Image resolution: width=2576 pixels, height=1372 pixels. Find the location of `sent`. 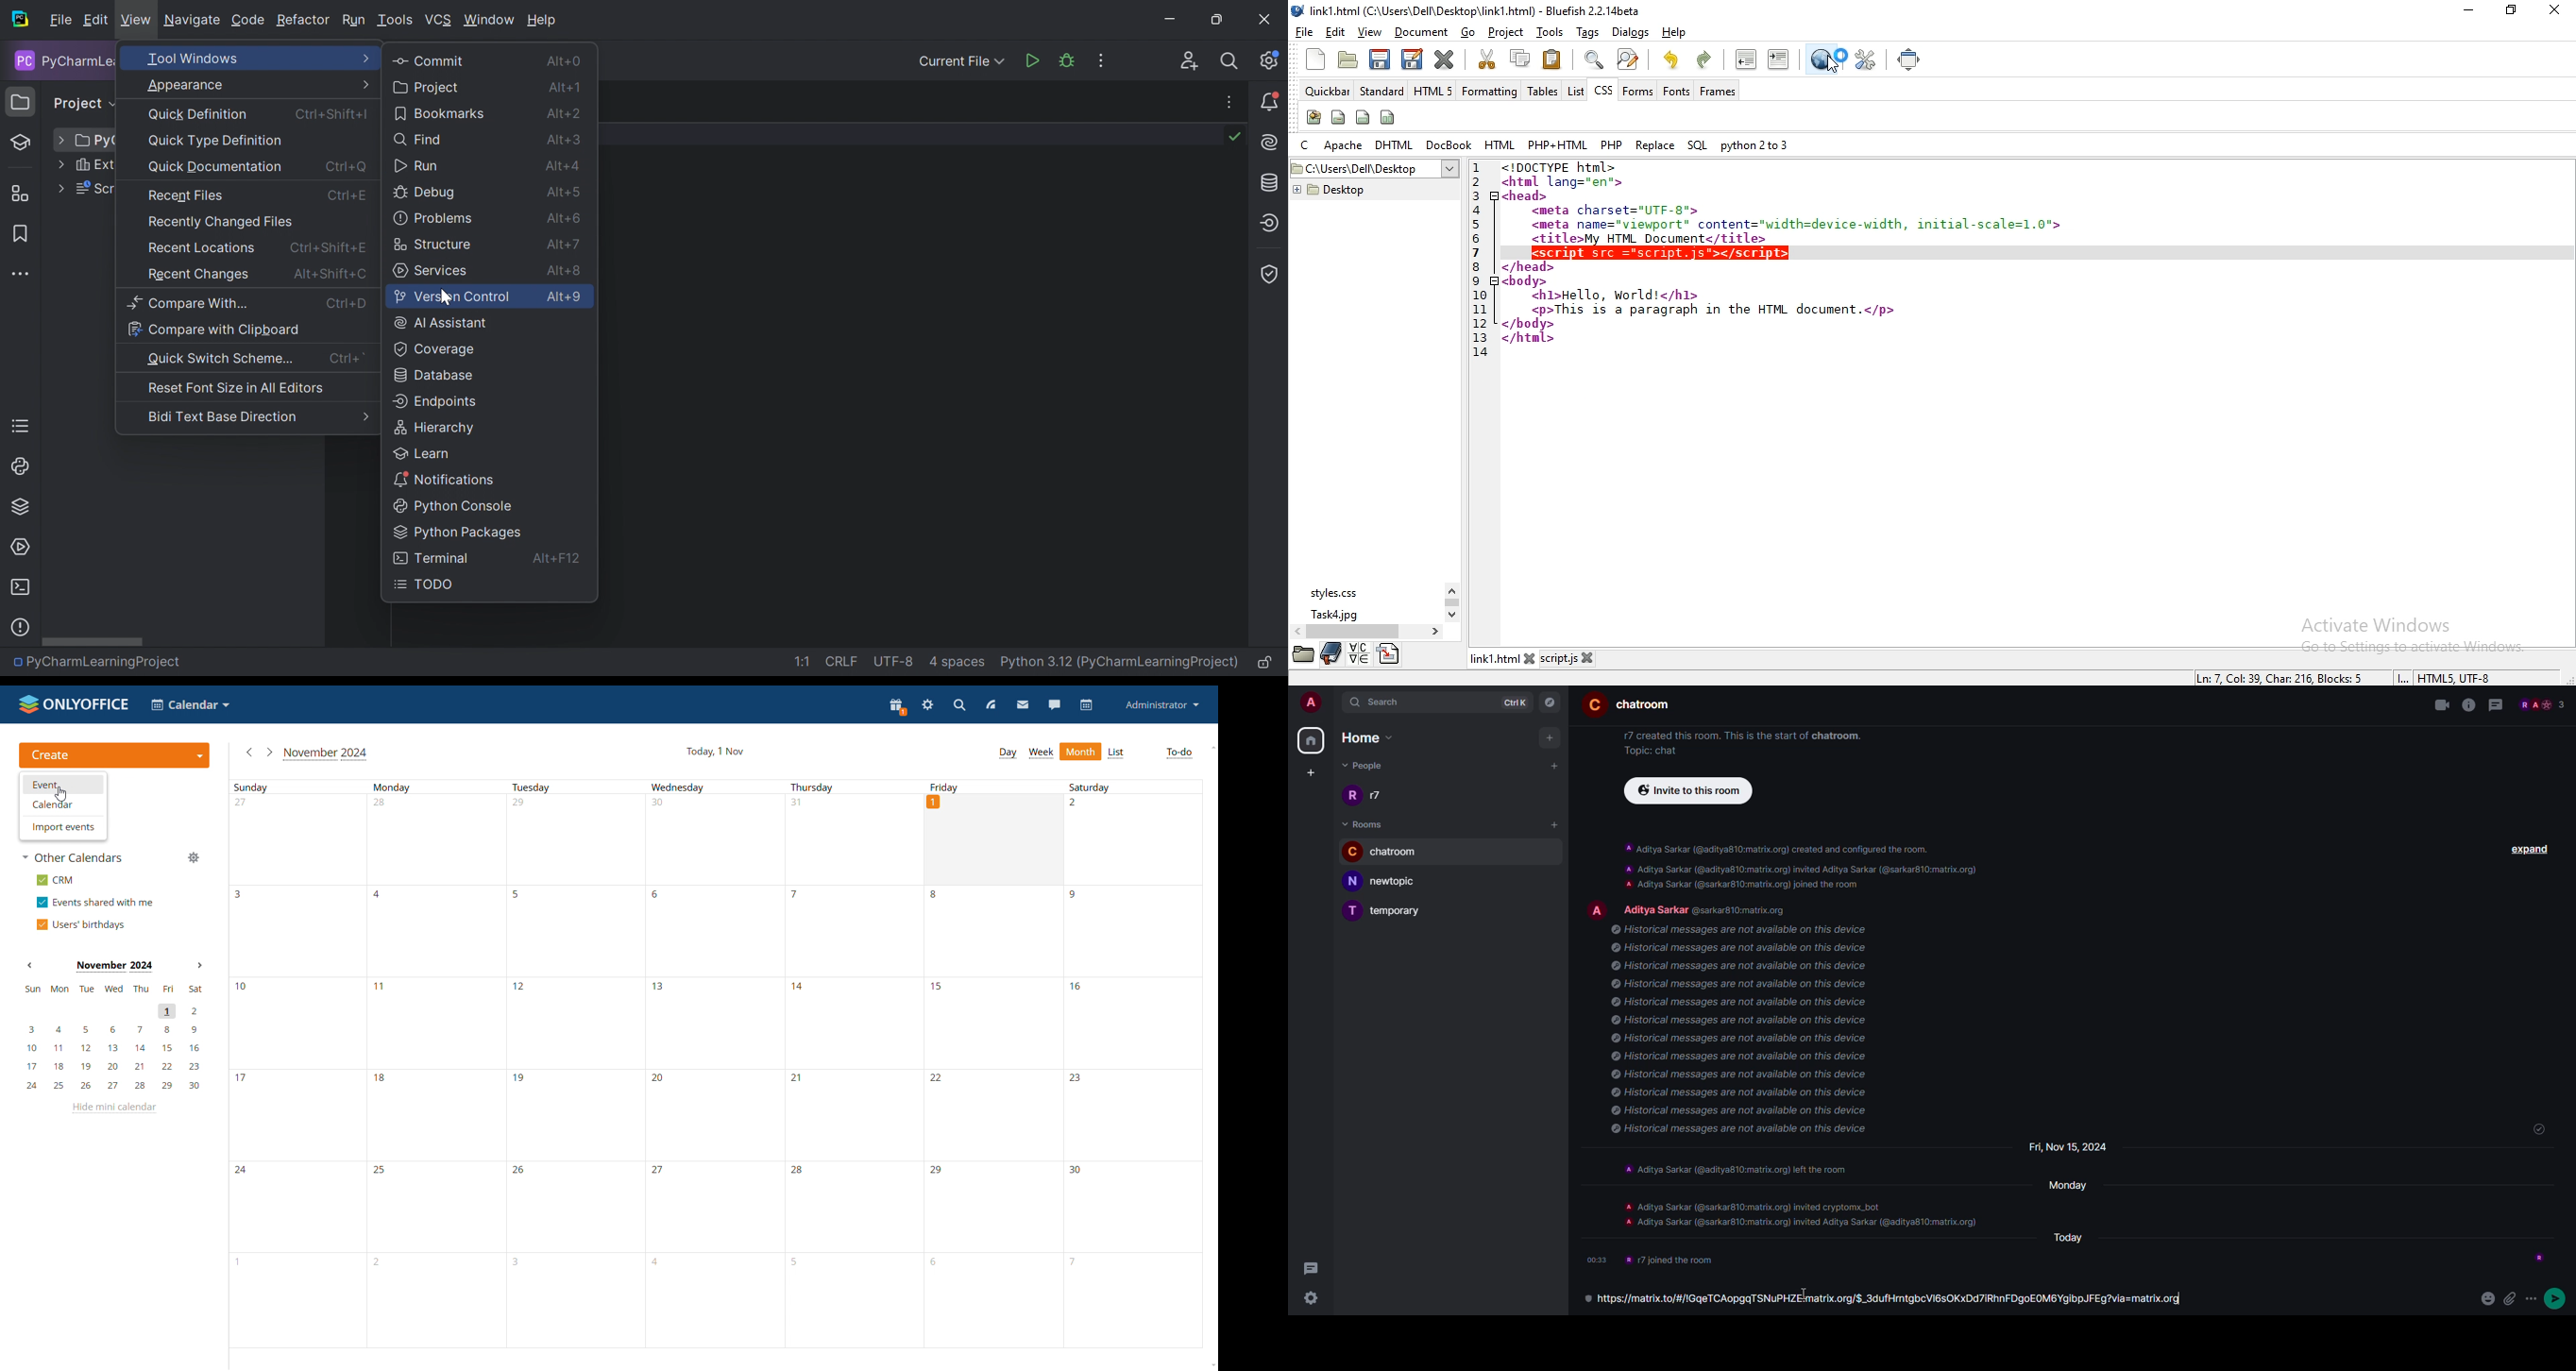

sent is located at coordinates (2536, 1130).